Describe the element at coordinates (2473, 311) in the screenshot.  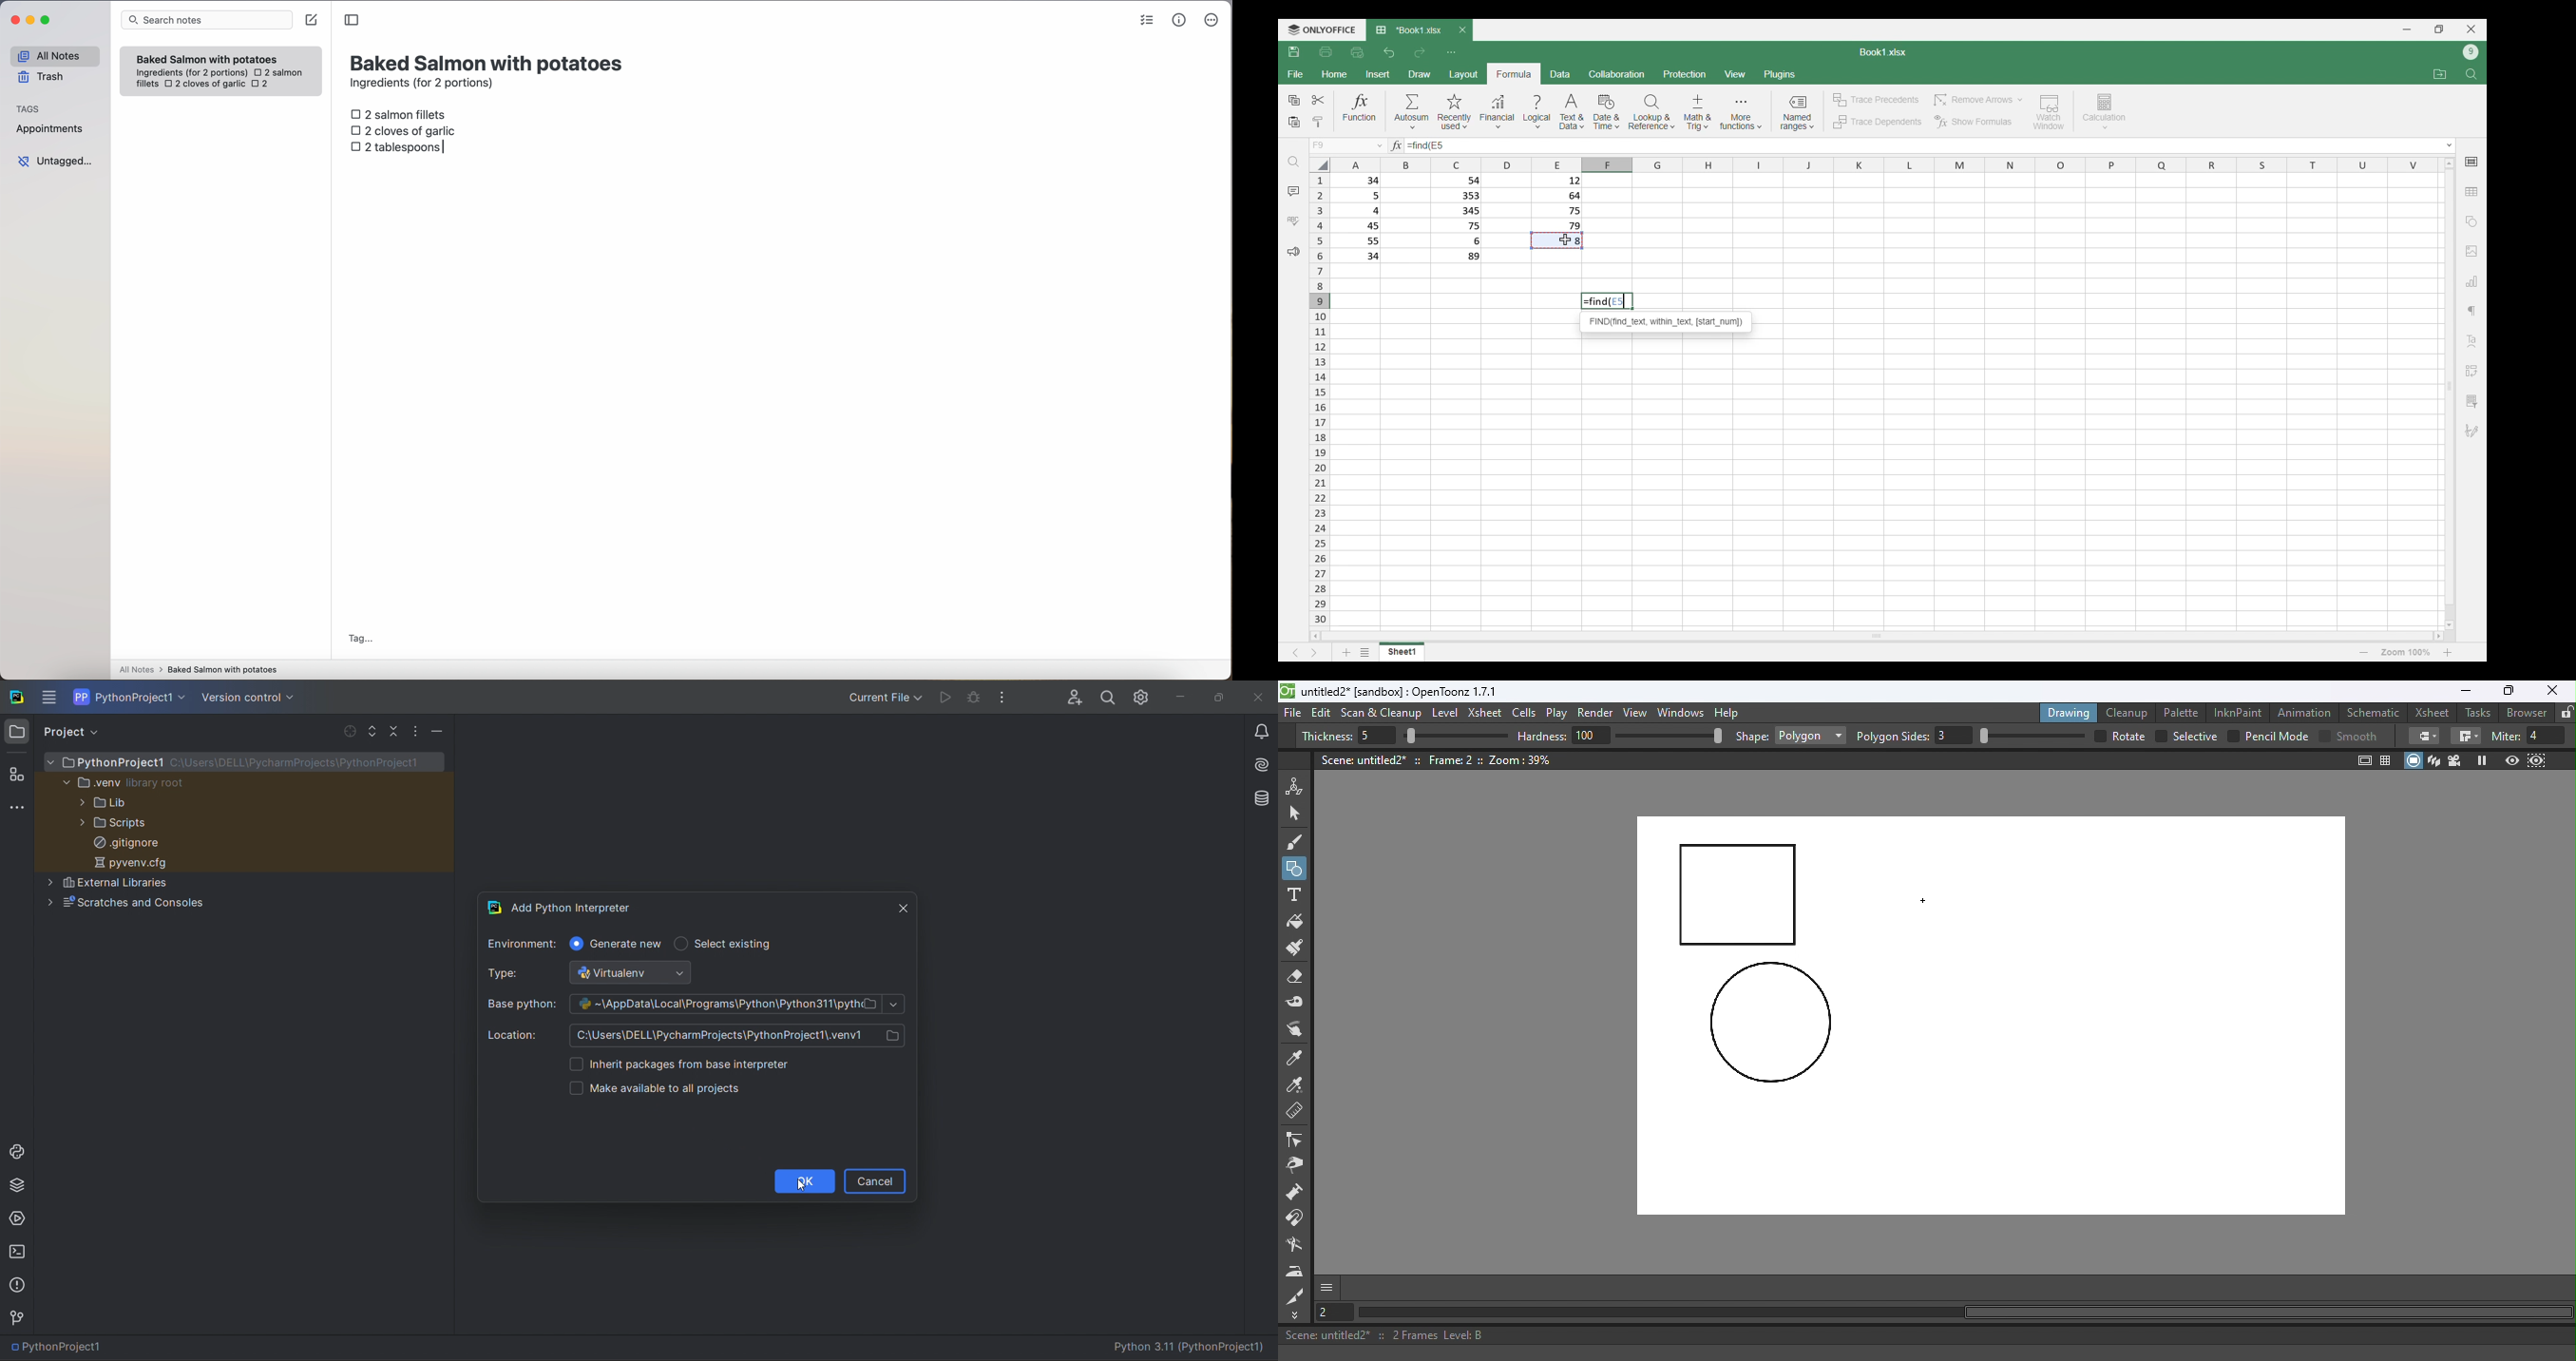
I see `Paragraph setting` at that location.